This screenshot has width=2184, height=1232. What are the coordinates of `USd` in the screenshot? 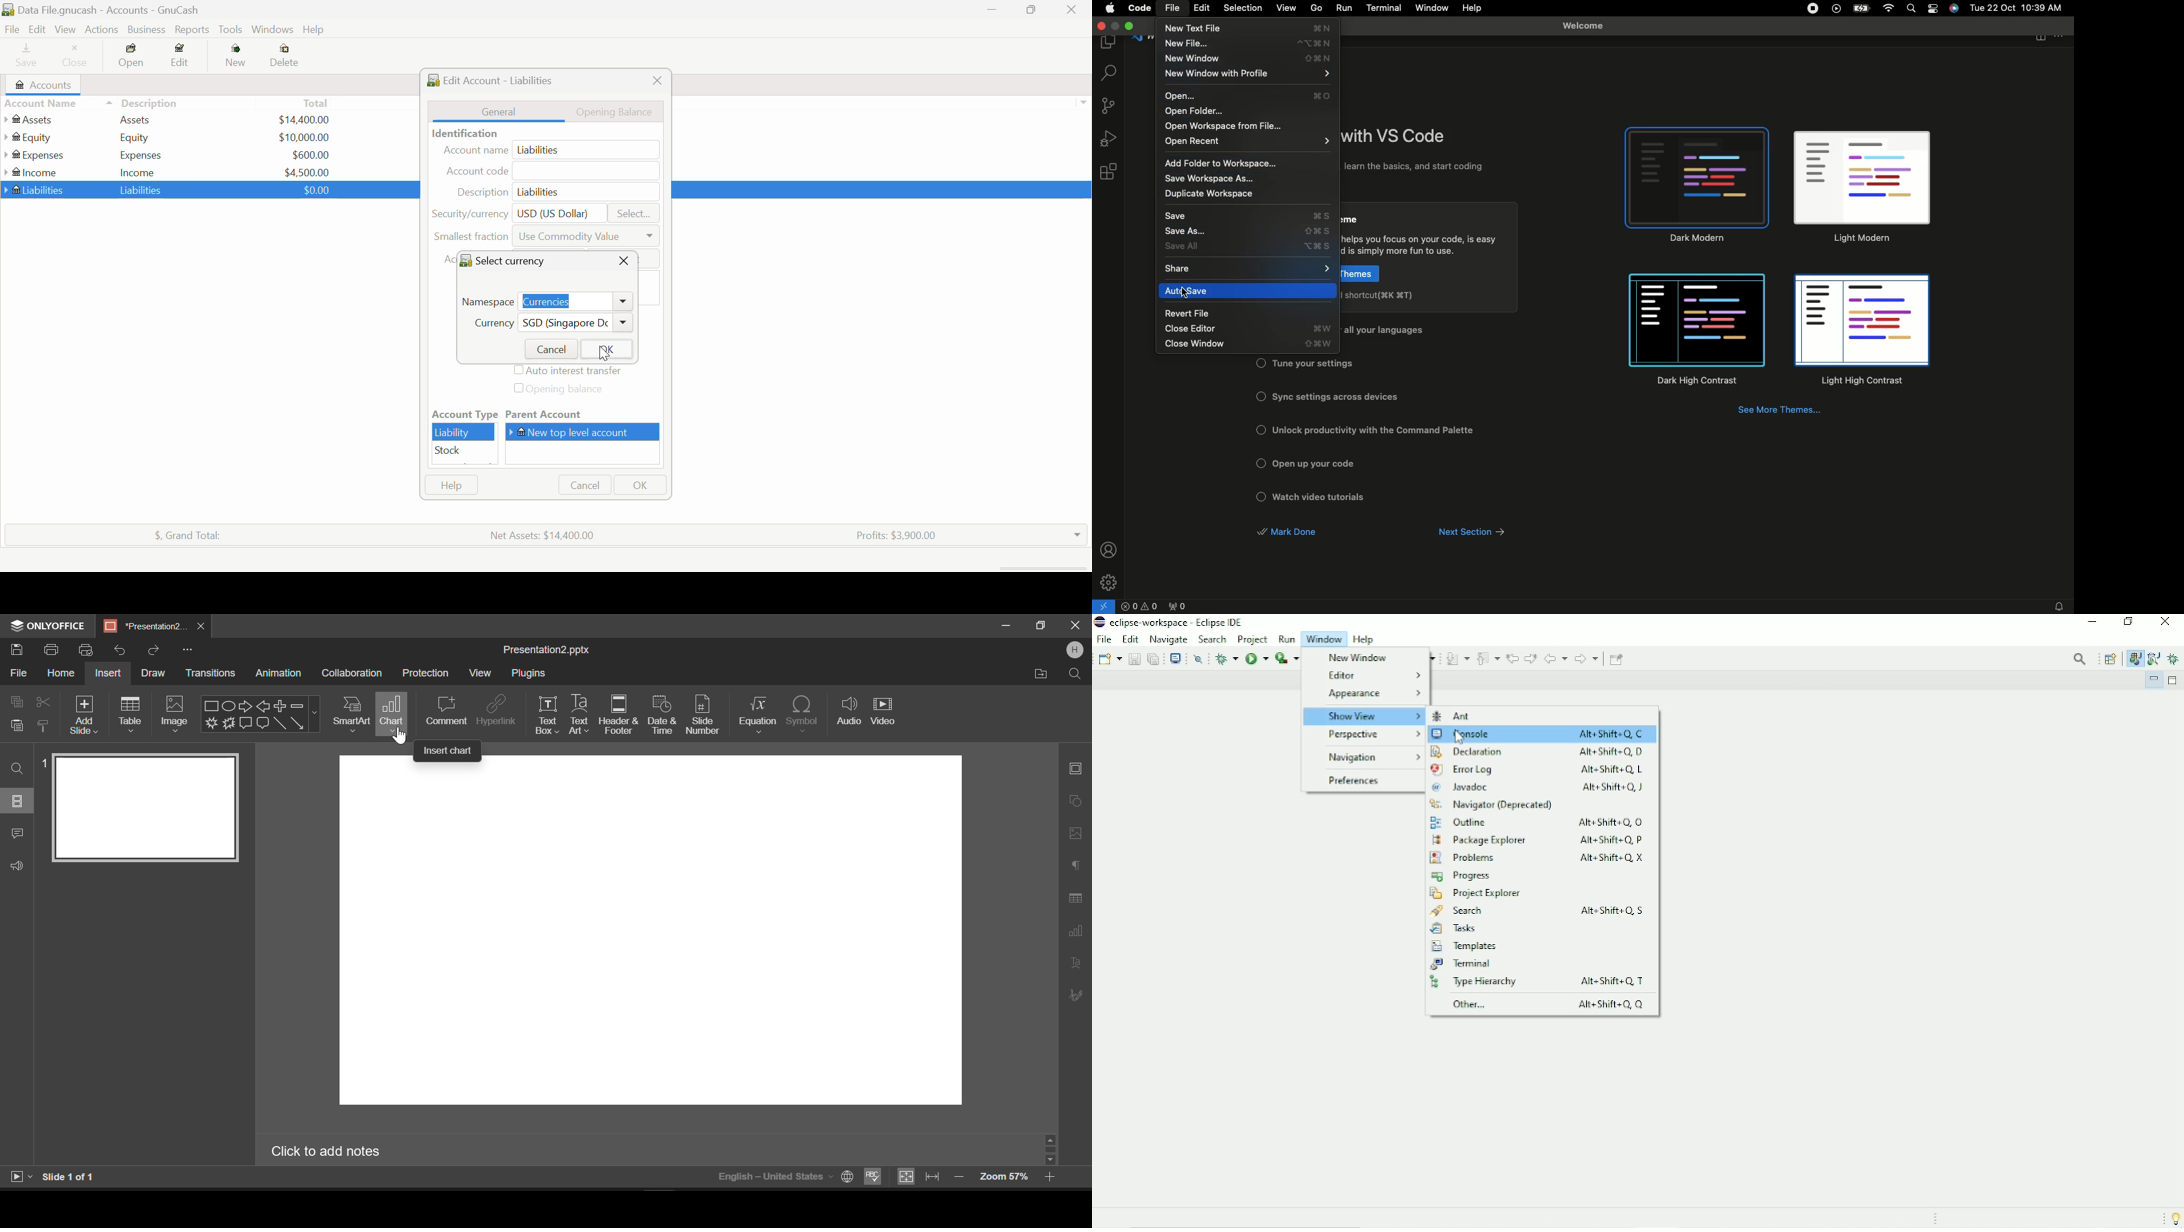 It's located at (303, 118).